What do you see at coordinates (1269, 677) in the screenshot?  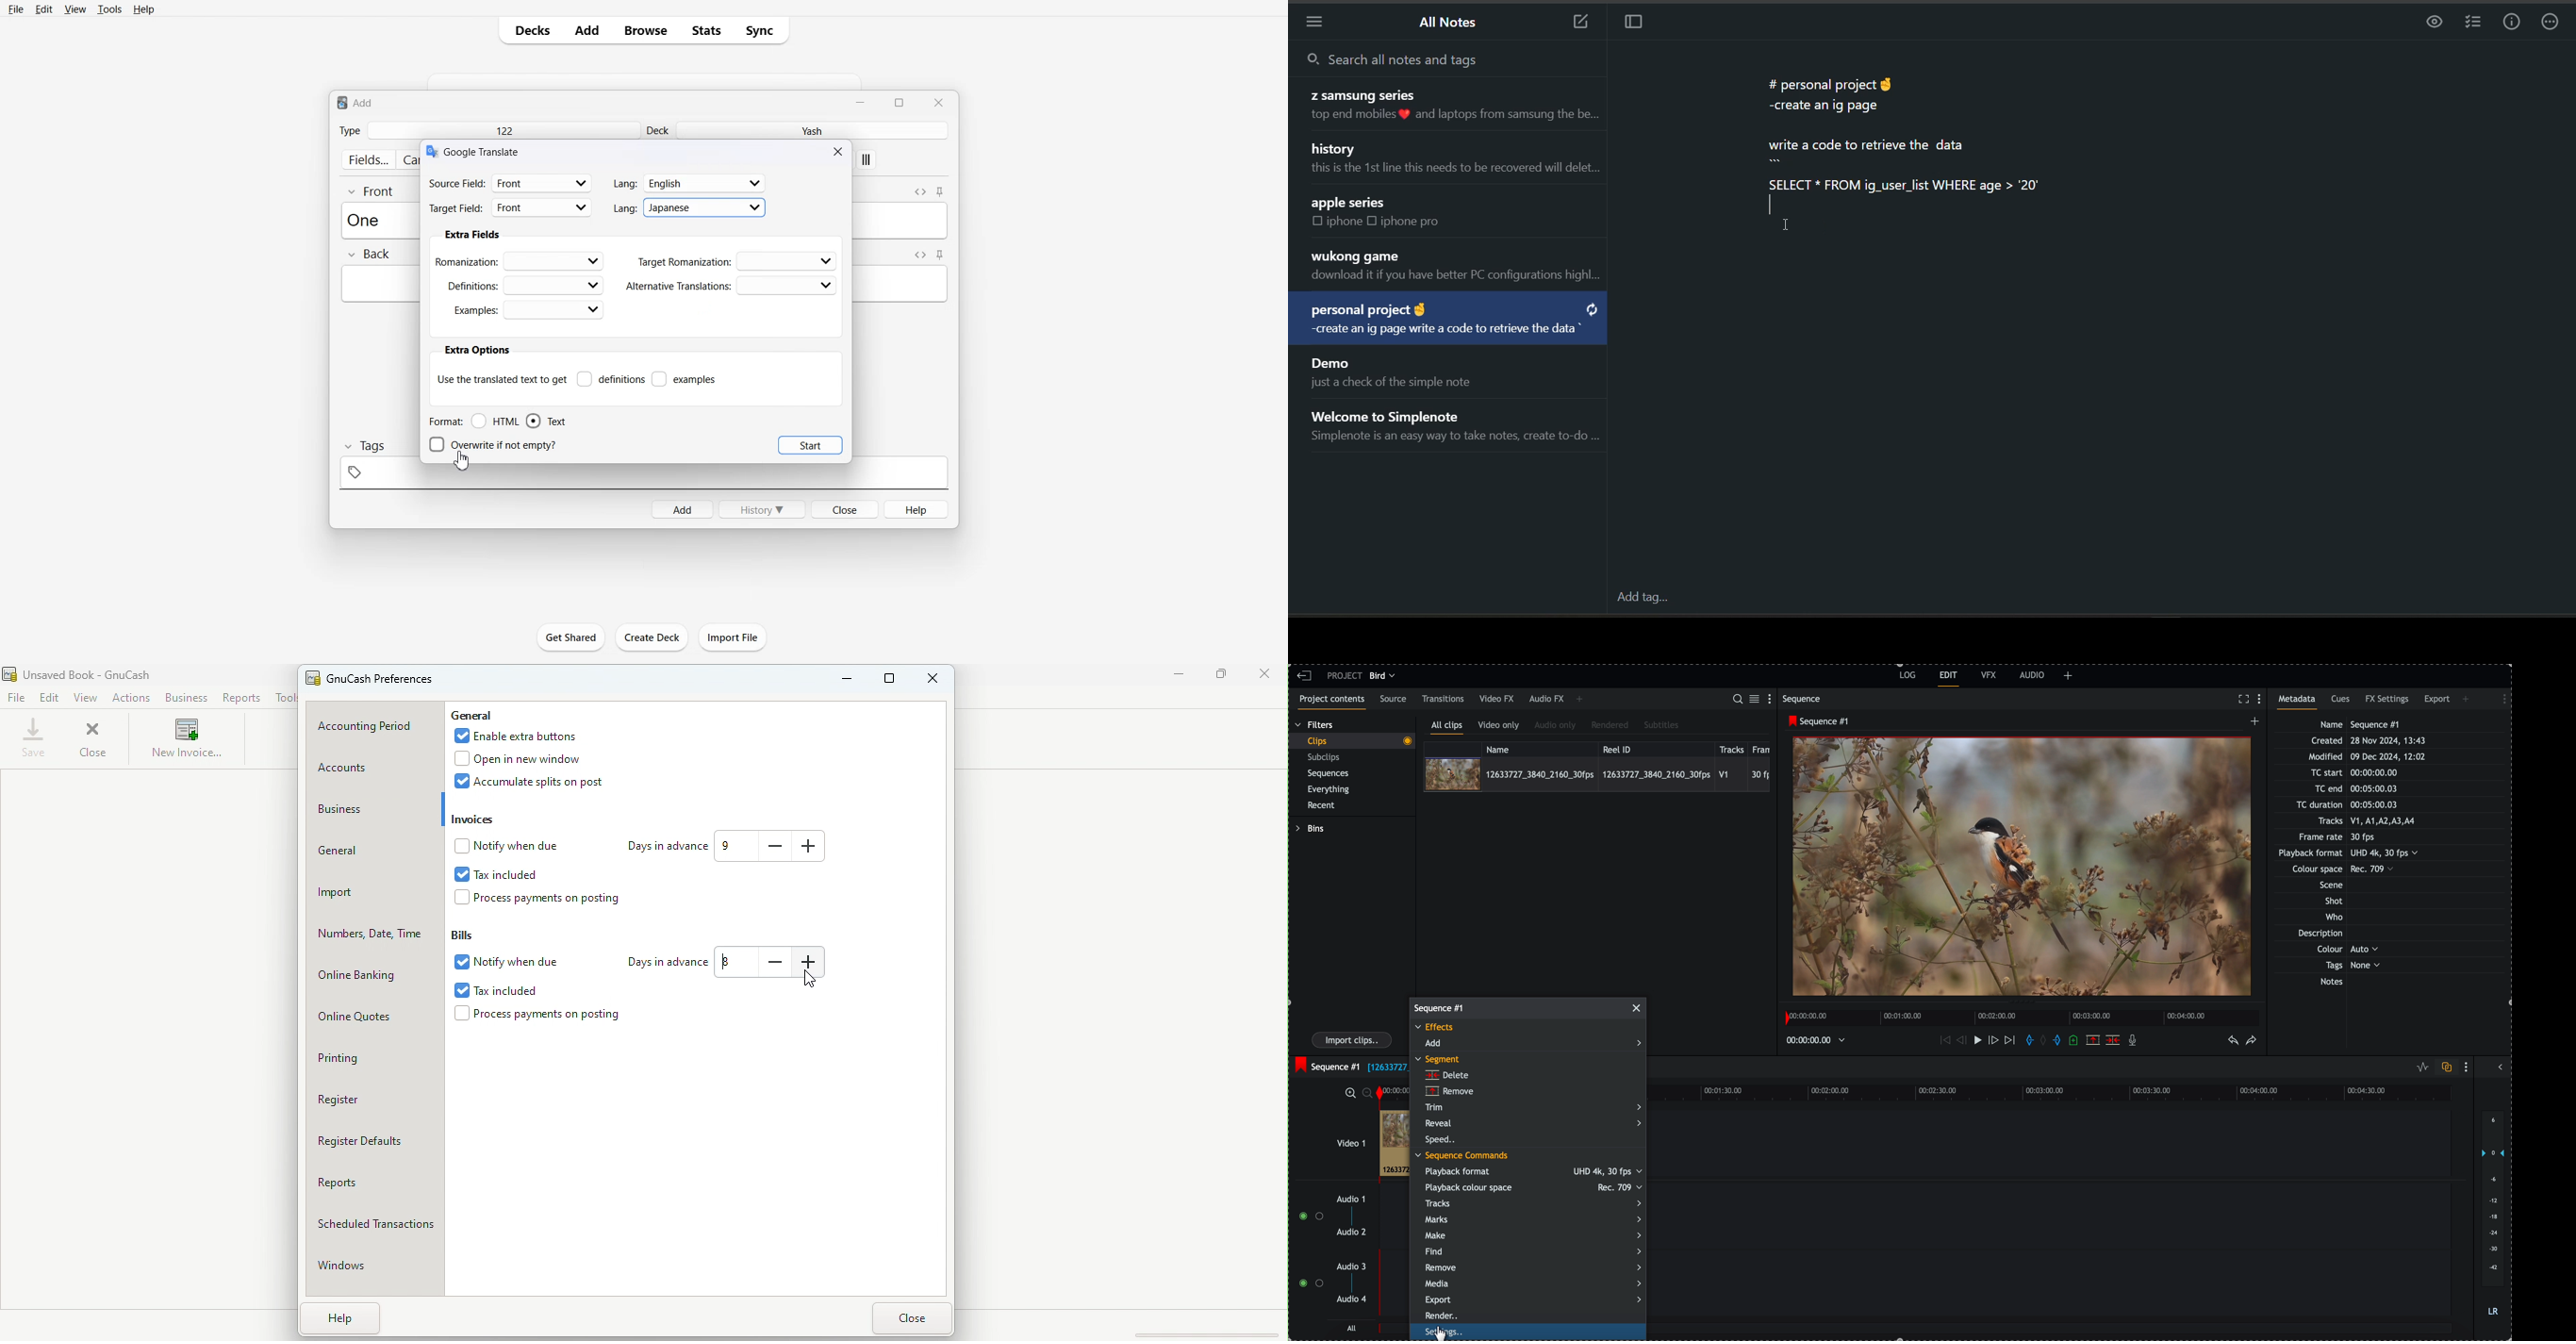 I see `Close` at bounding box center [1269, 677].